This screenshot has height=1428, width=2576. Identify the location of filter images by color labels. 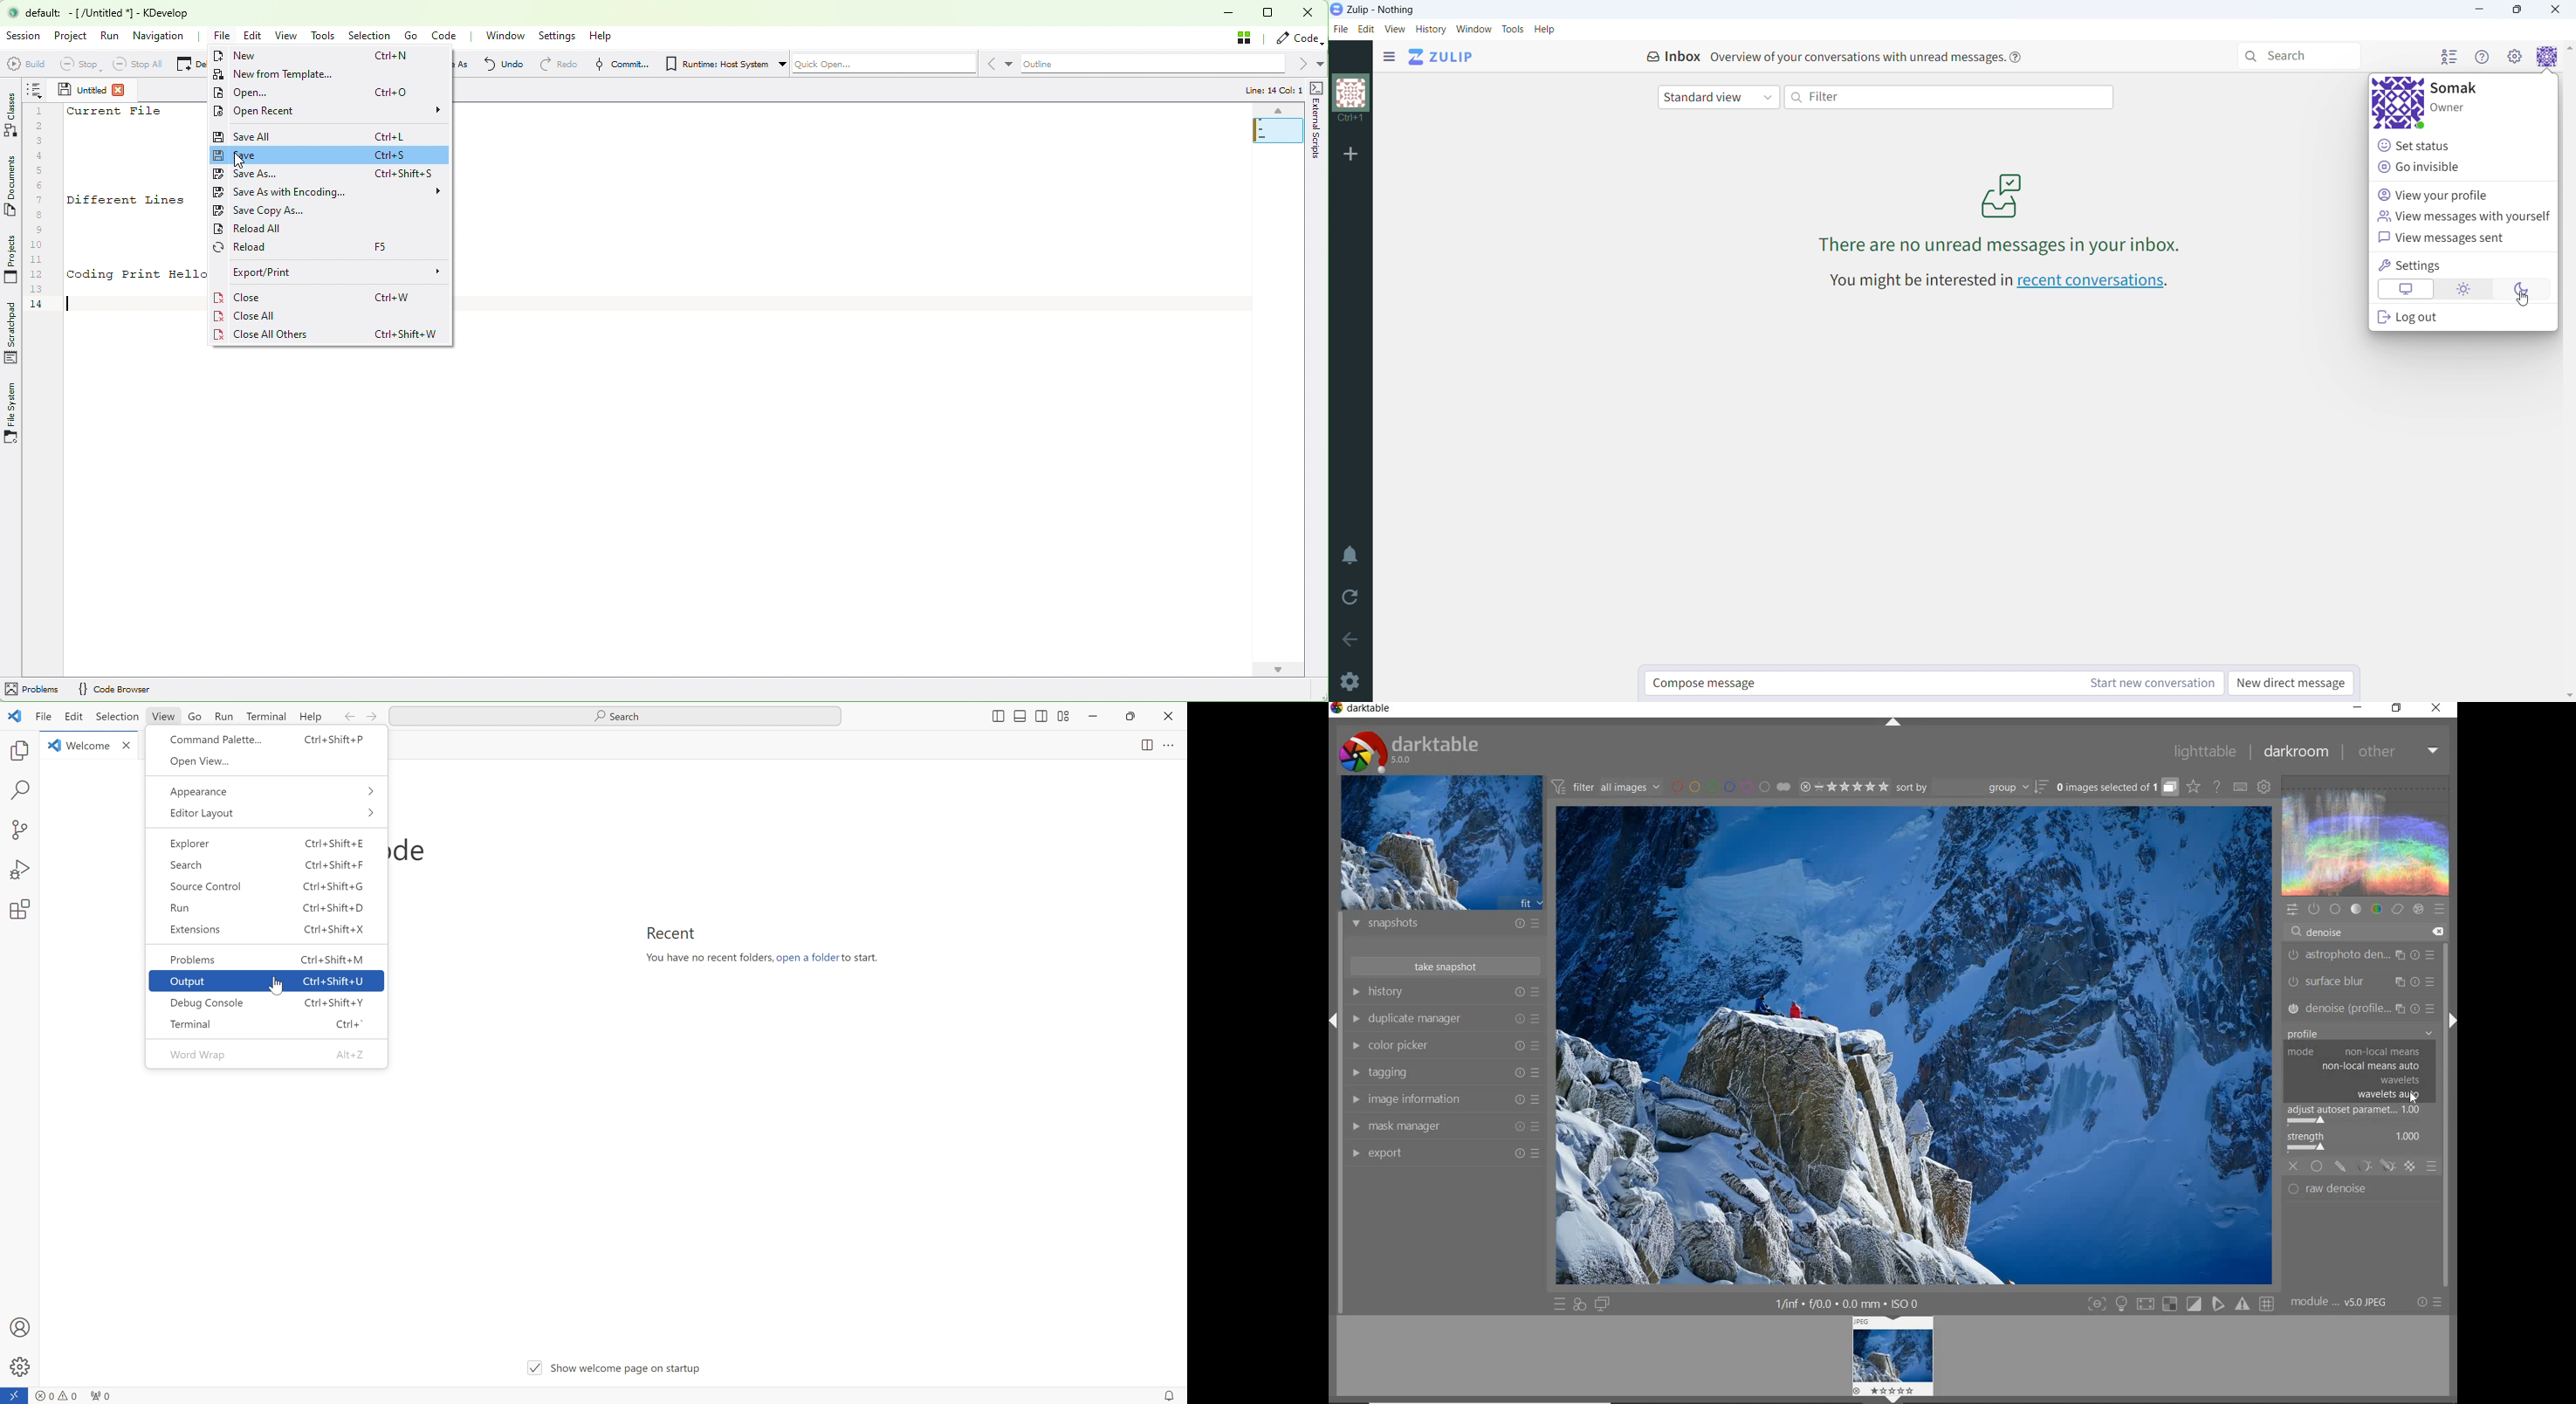
(1731, 786).